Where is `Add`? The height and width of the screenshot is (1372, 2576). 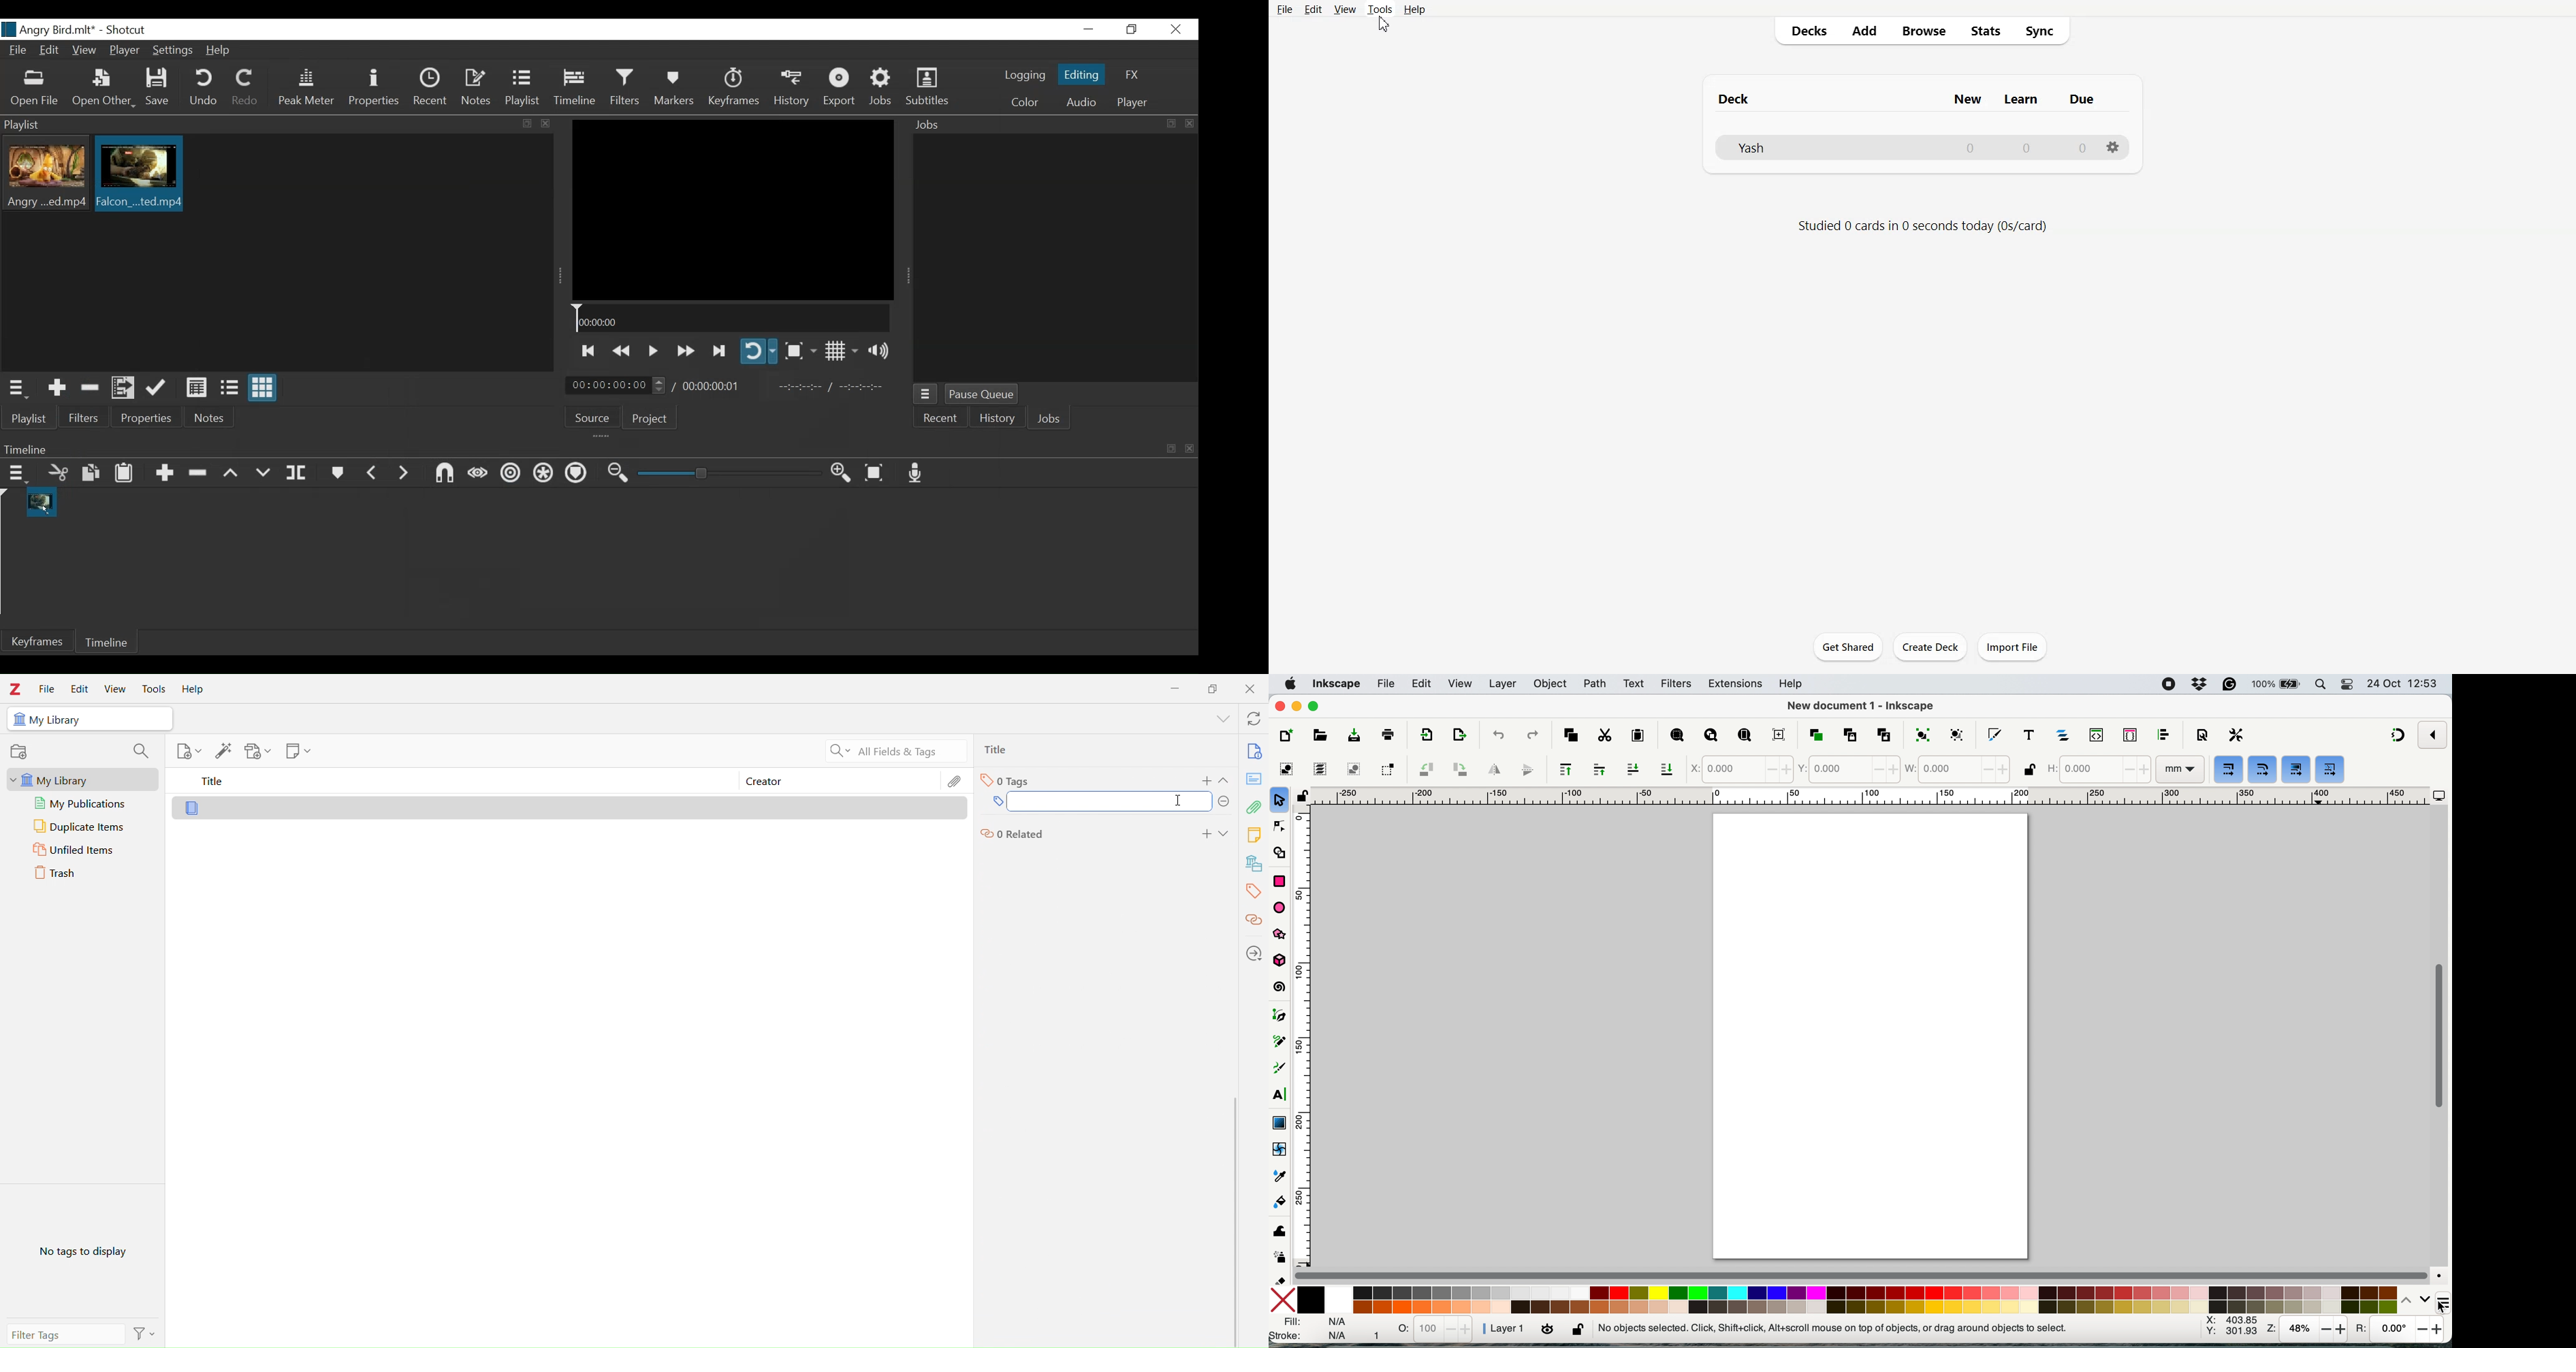 Add is located at coordinates (1863, 31).